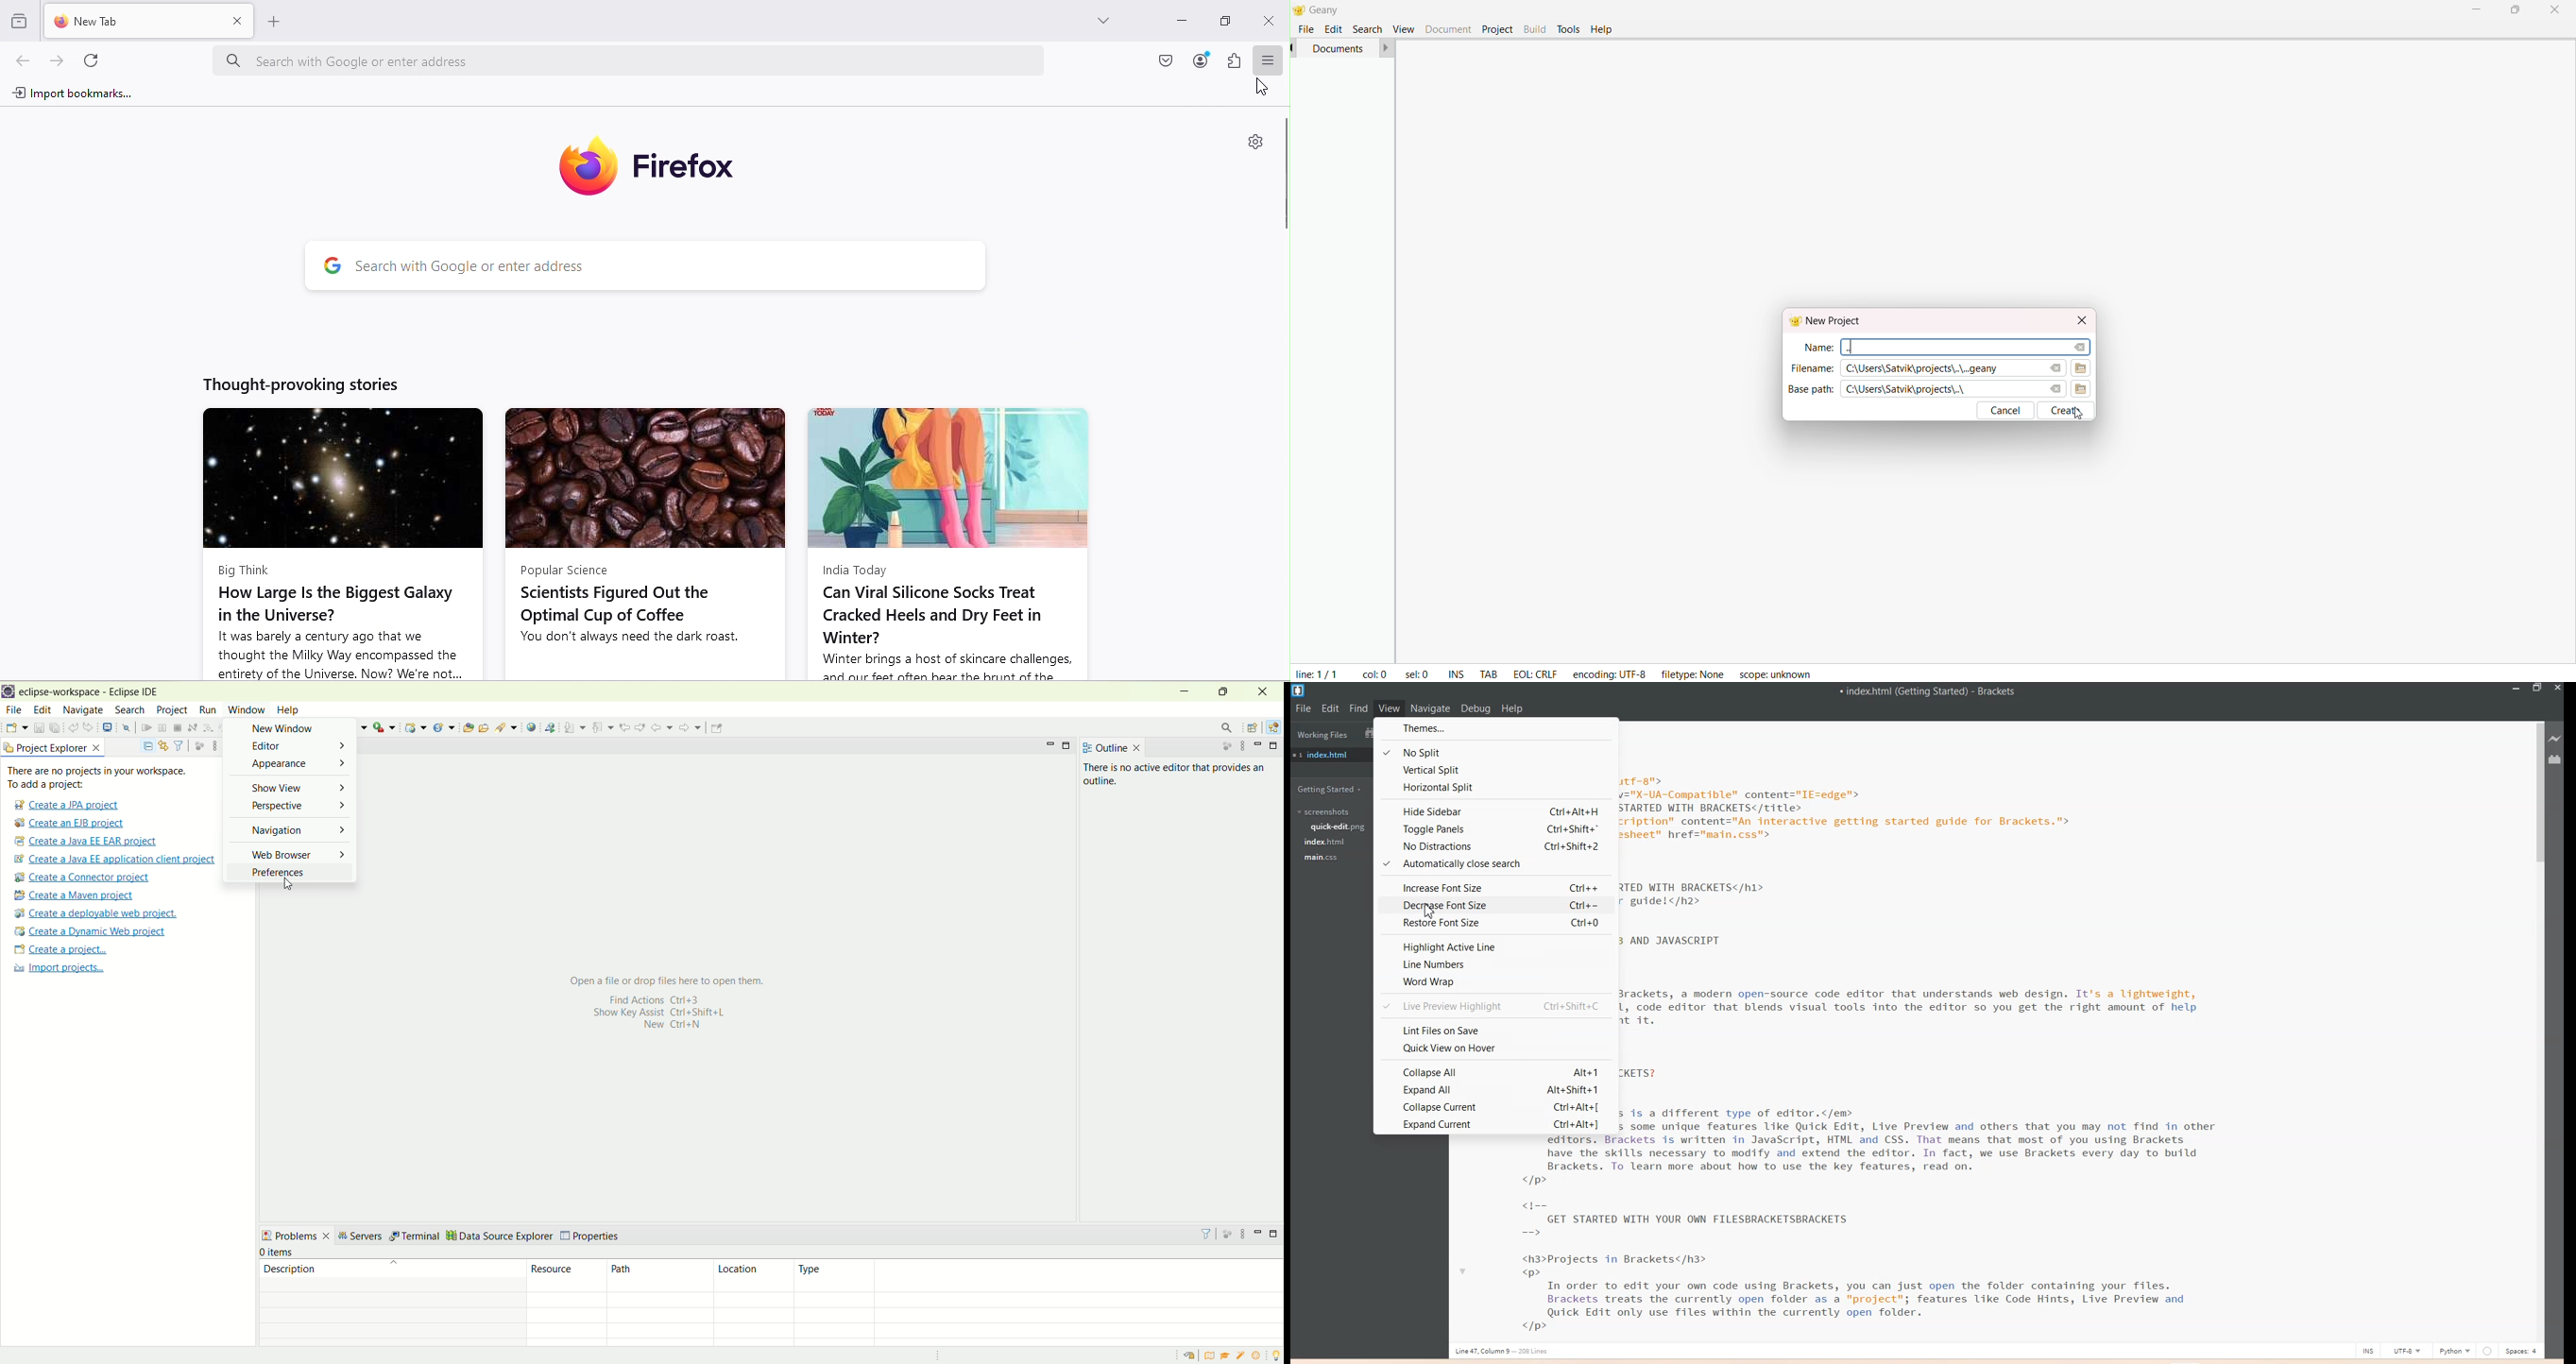 Image resolution: width=2576 pixels, height=1372 pixels. What do you see at coordinates (1263, 22) in the screenshot?
I see `Close` at bounding box center [1263, 22].